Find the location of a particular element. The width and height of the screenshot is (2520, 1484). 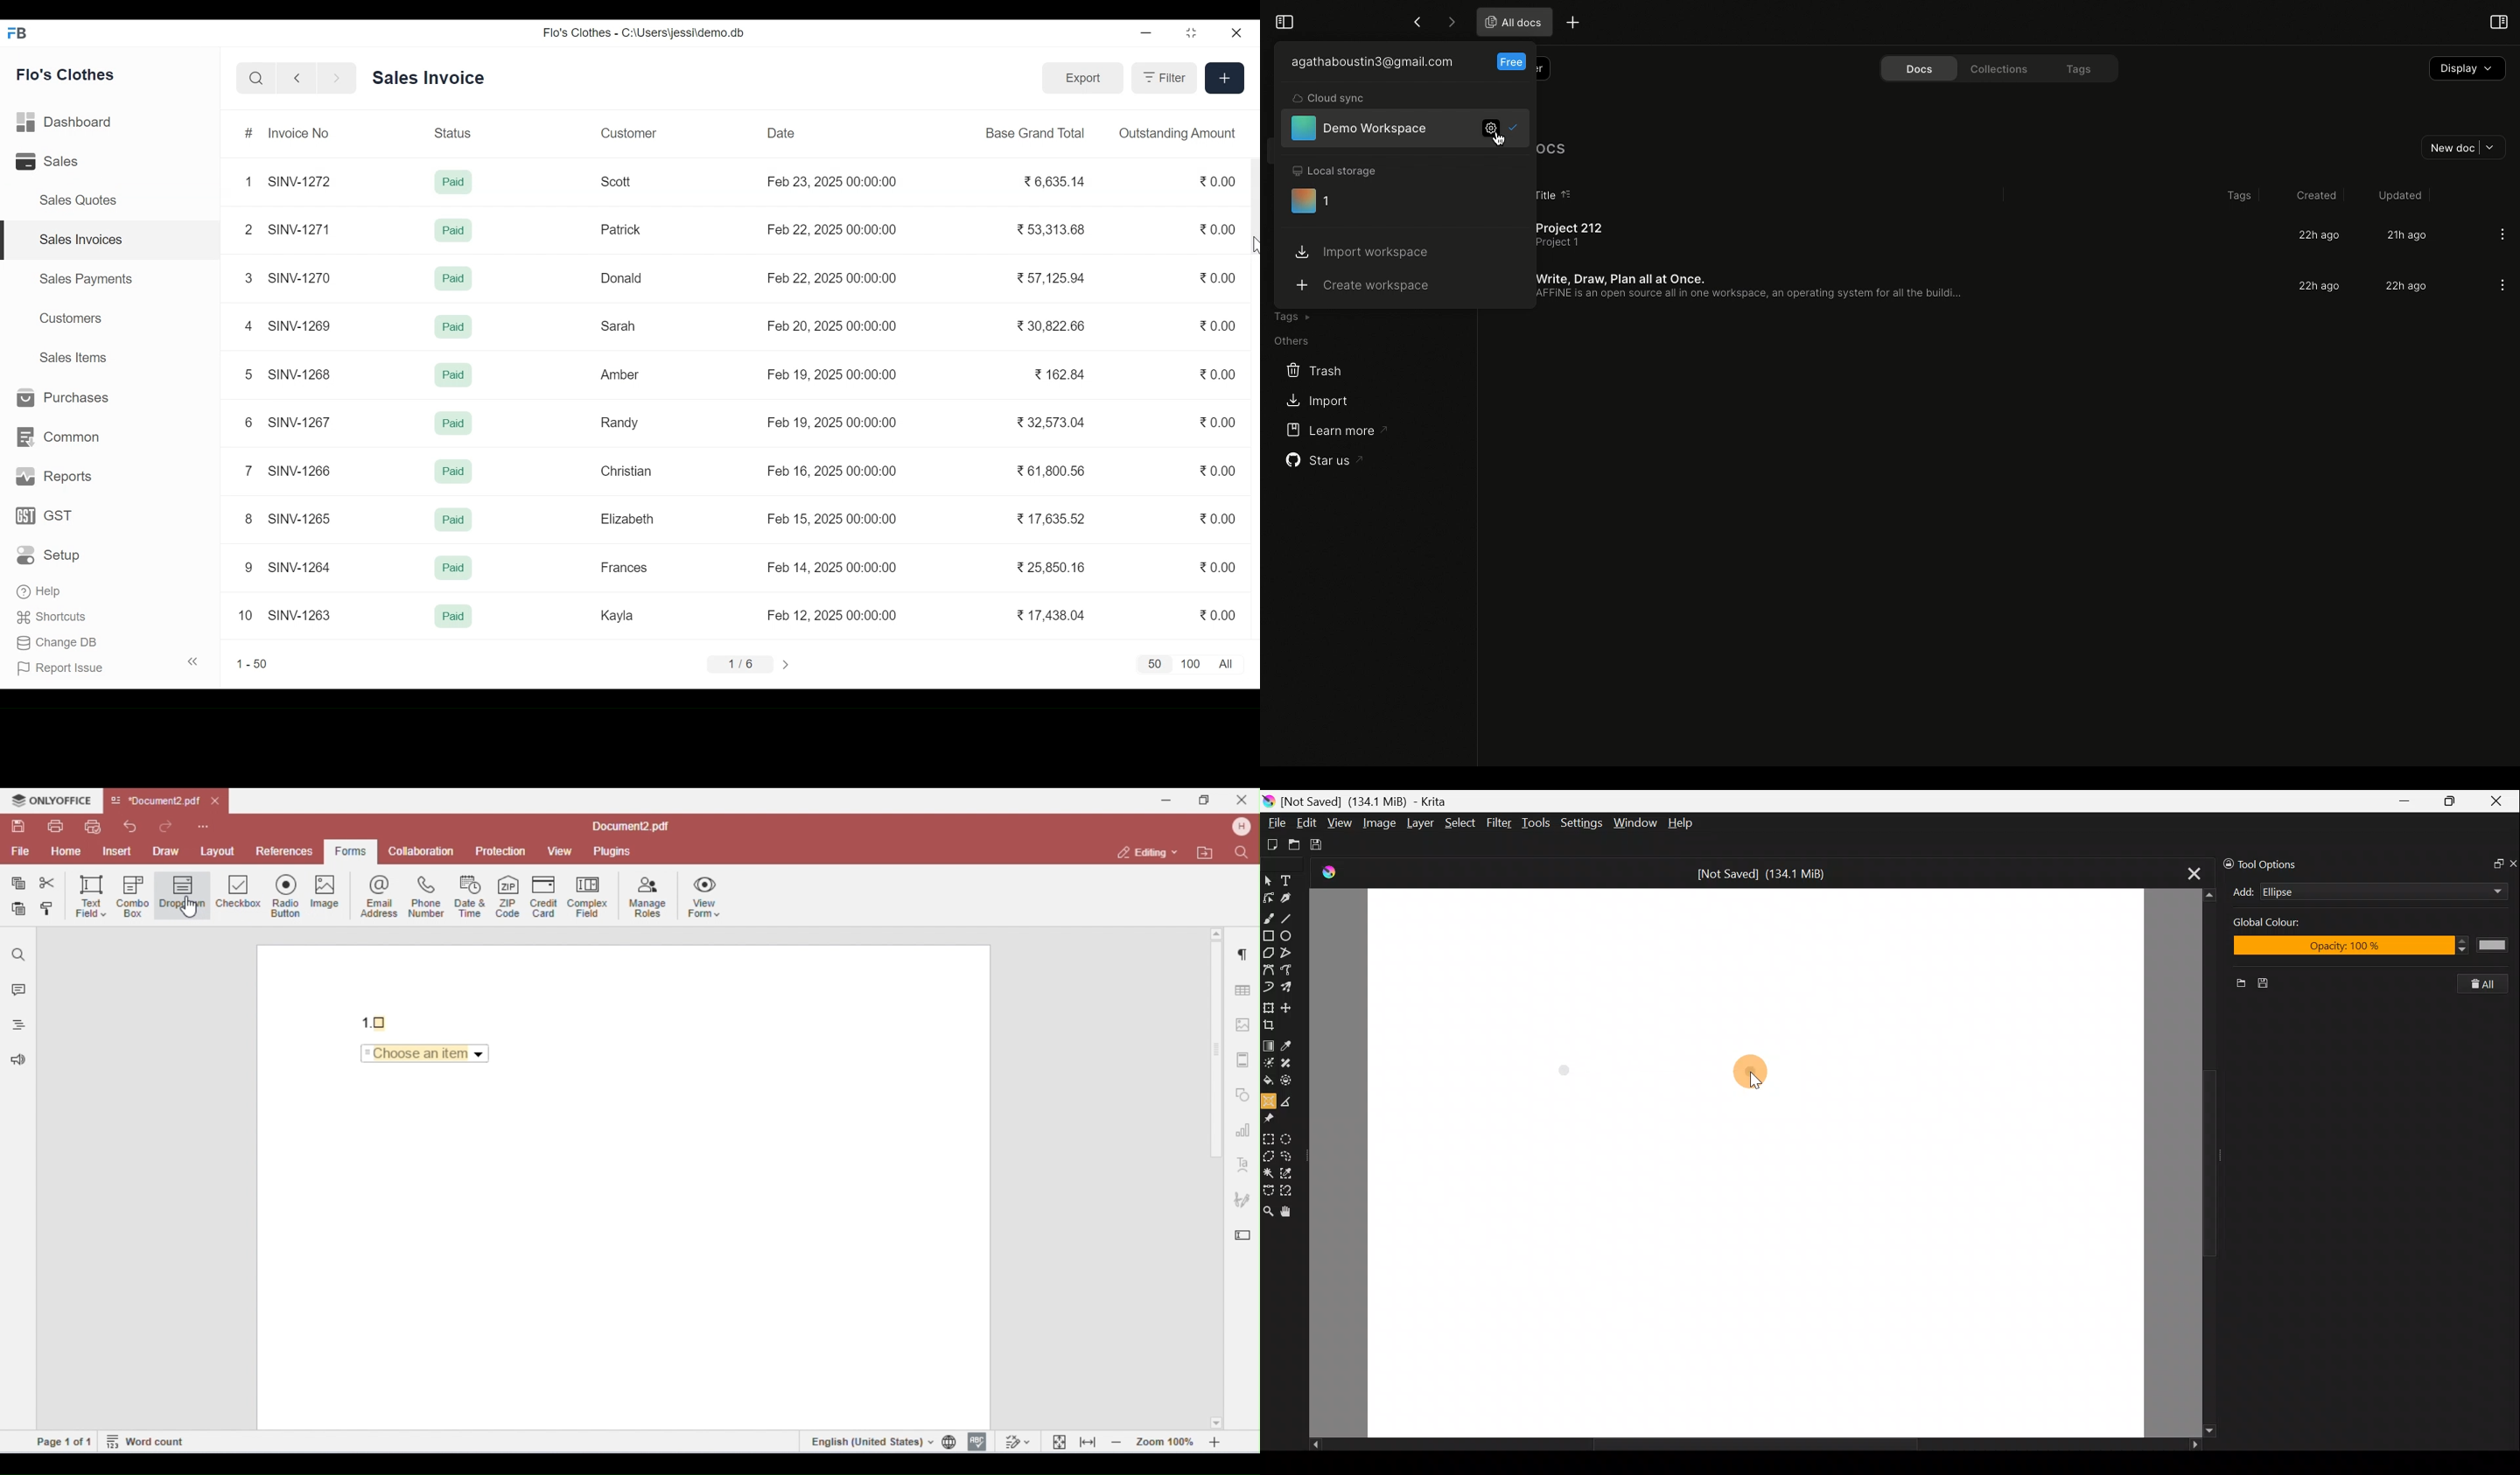

9 is located at coordinates (249, 568).